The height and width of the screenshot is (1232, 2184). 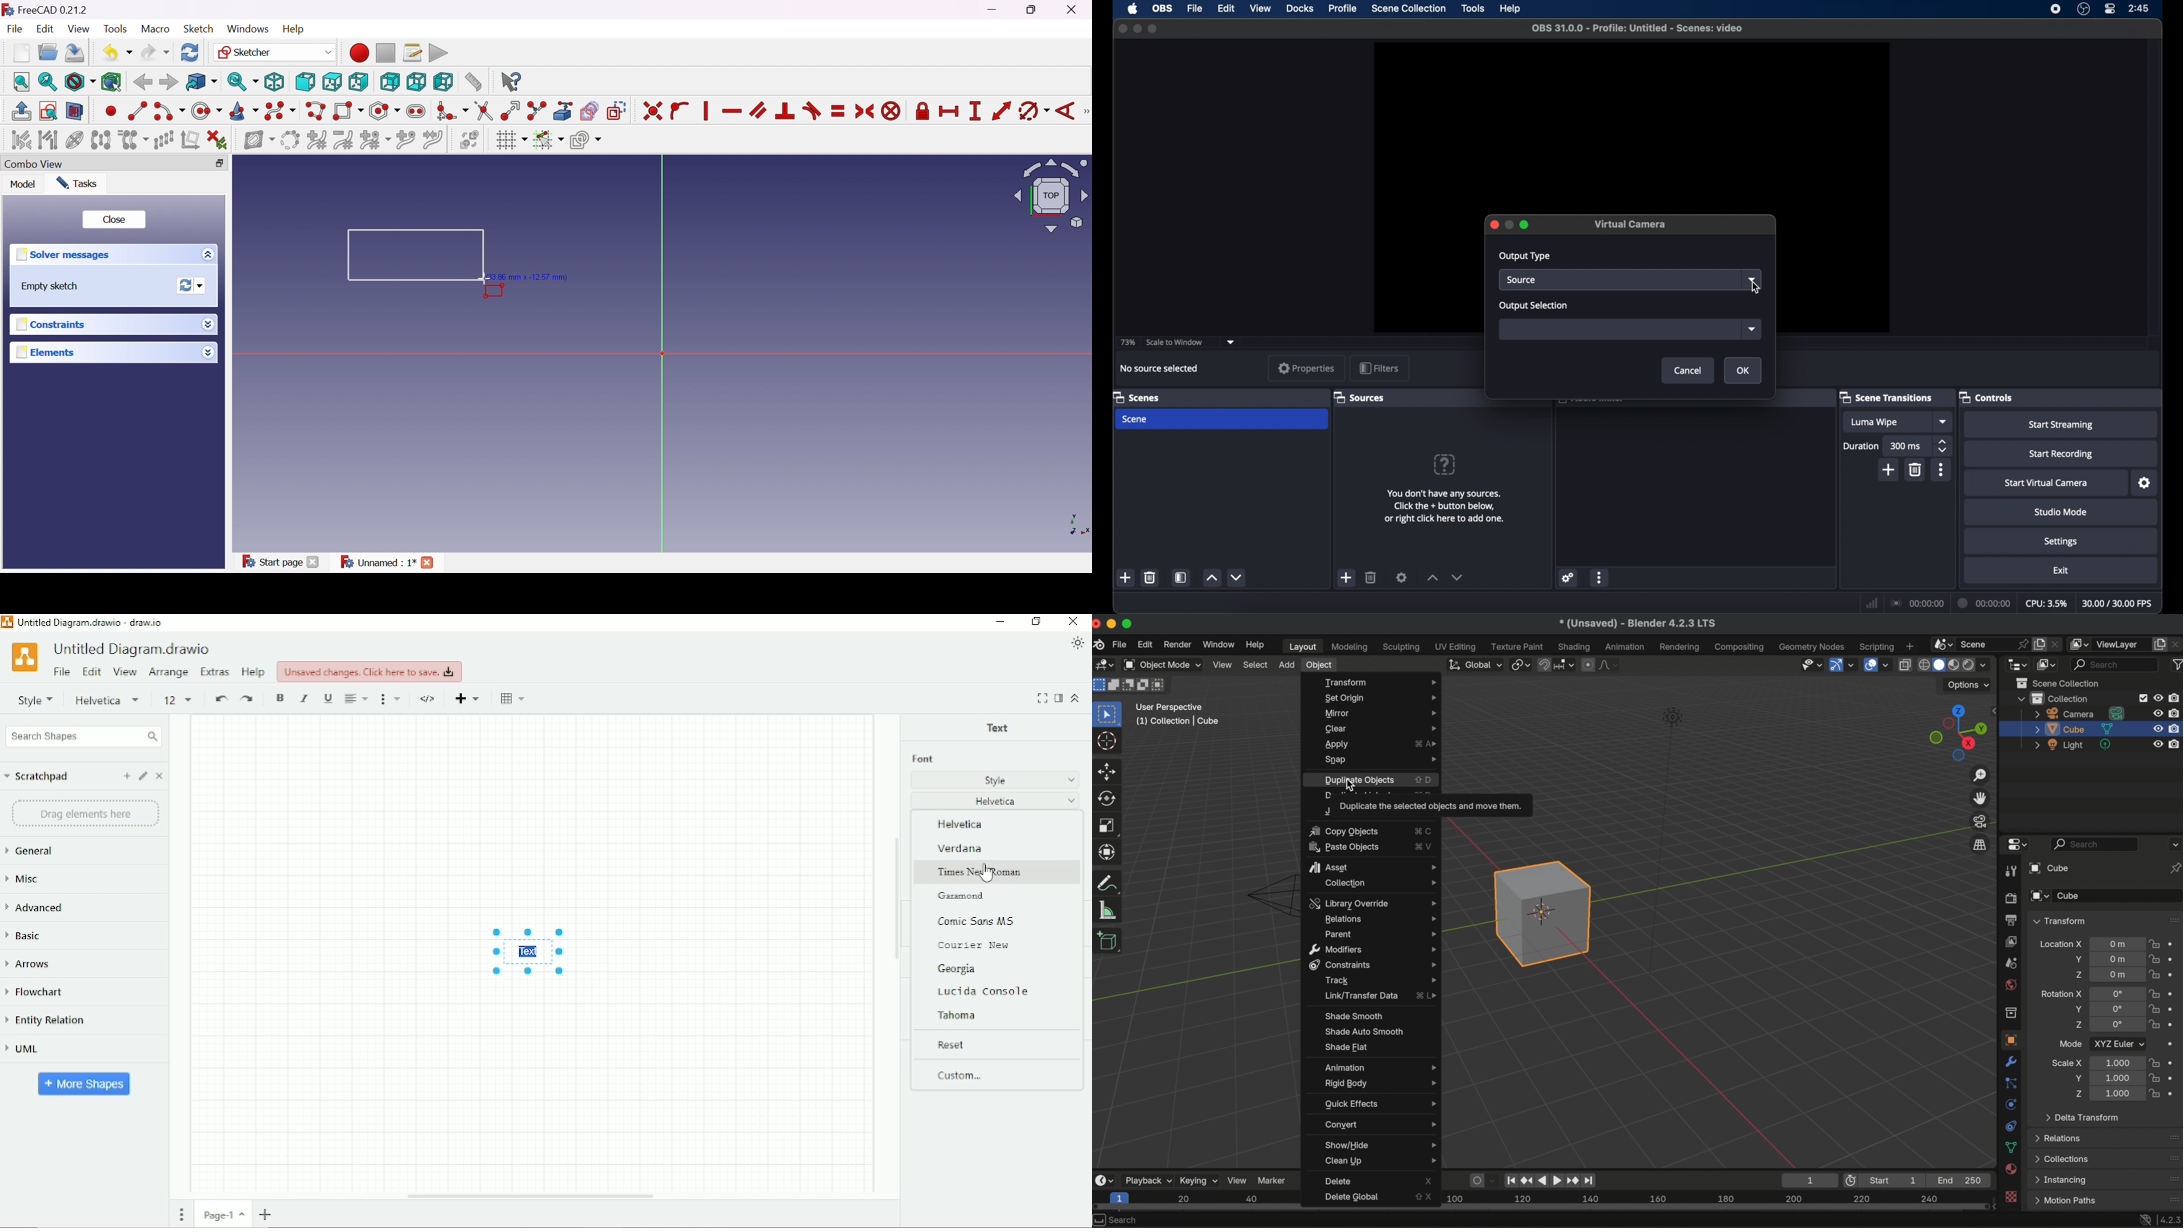 What do you see at coordinates (244, 111) in the screenshot?
I see `Create conic` at bounding box center [244, 111].